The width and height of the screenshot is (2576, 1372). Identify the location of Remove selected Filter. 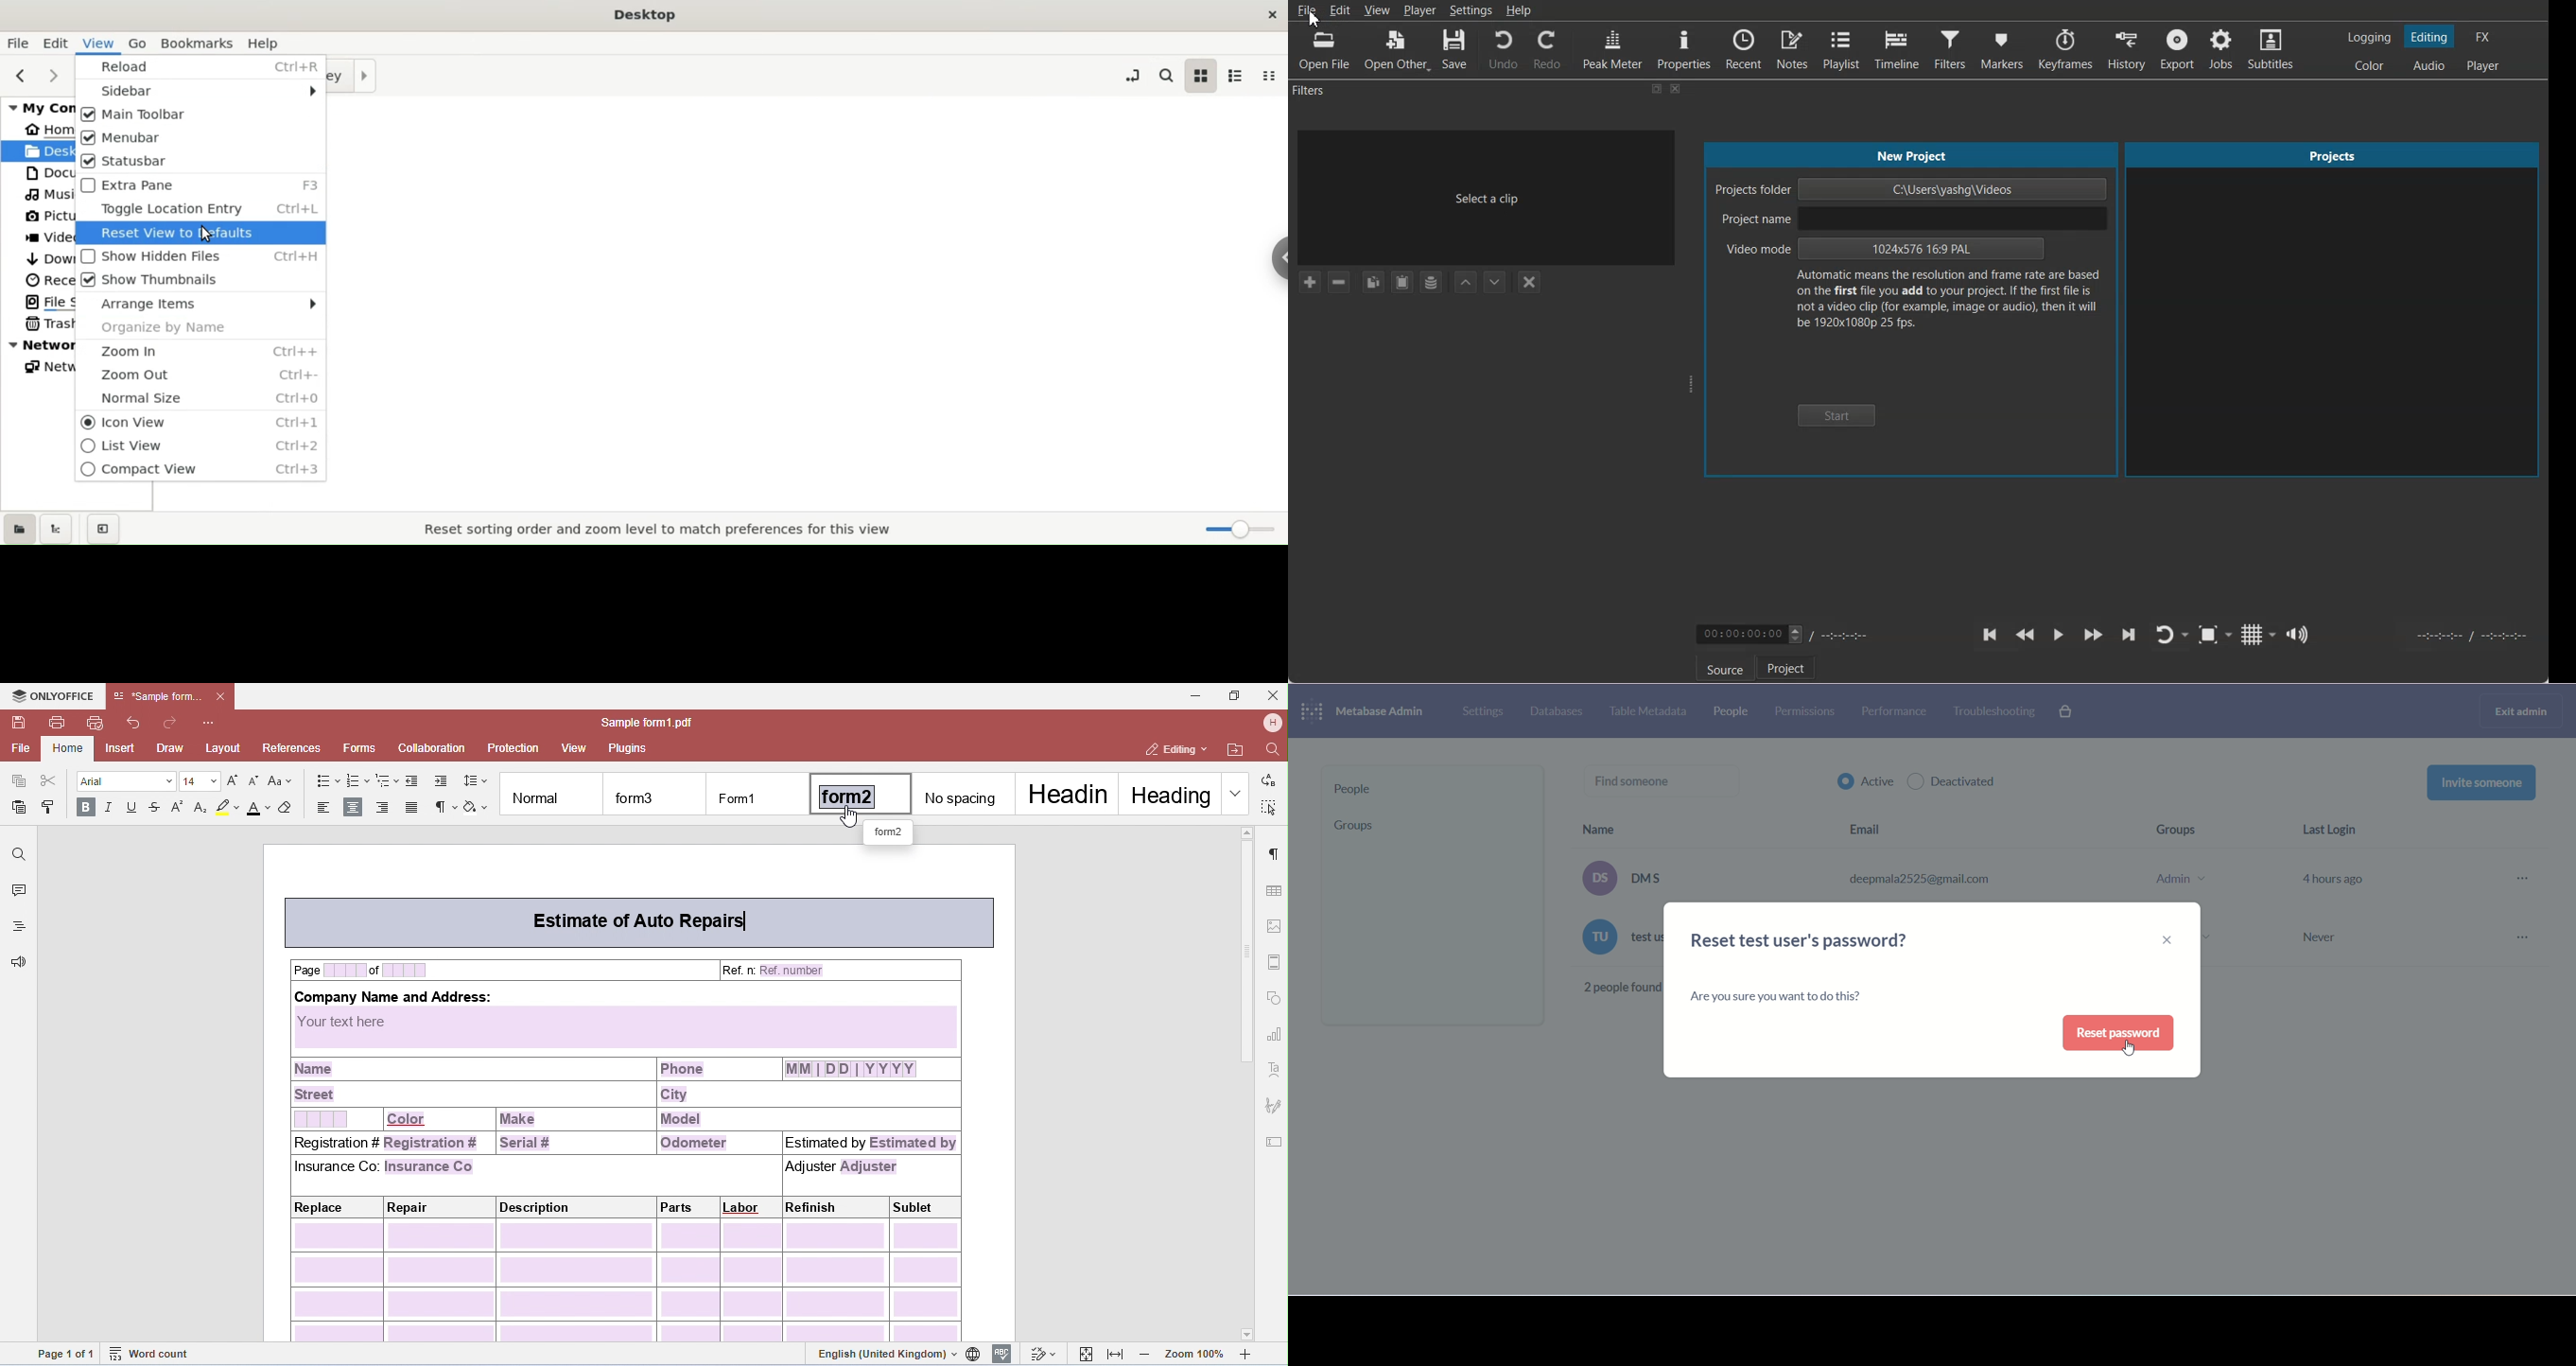
(1340, 282).